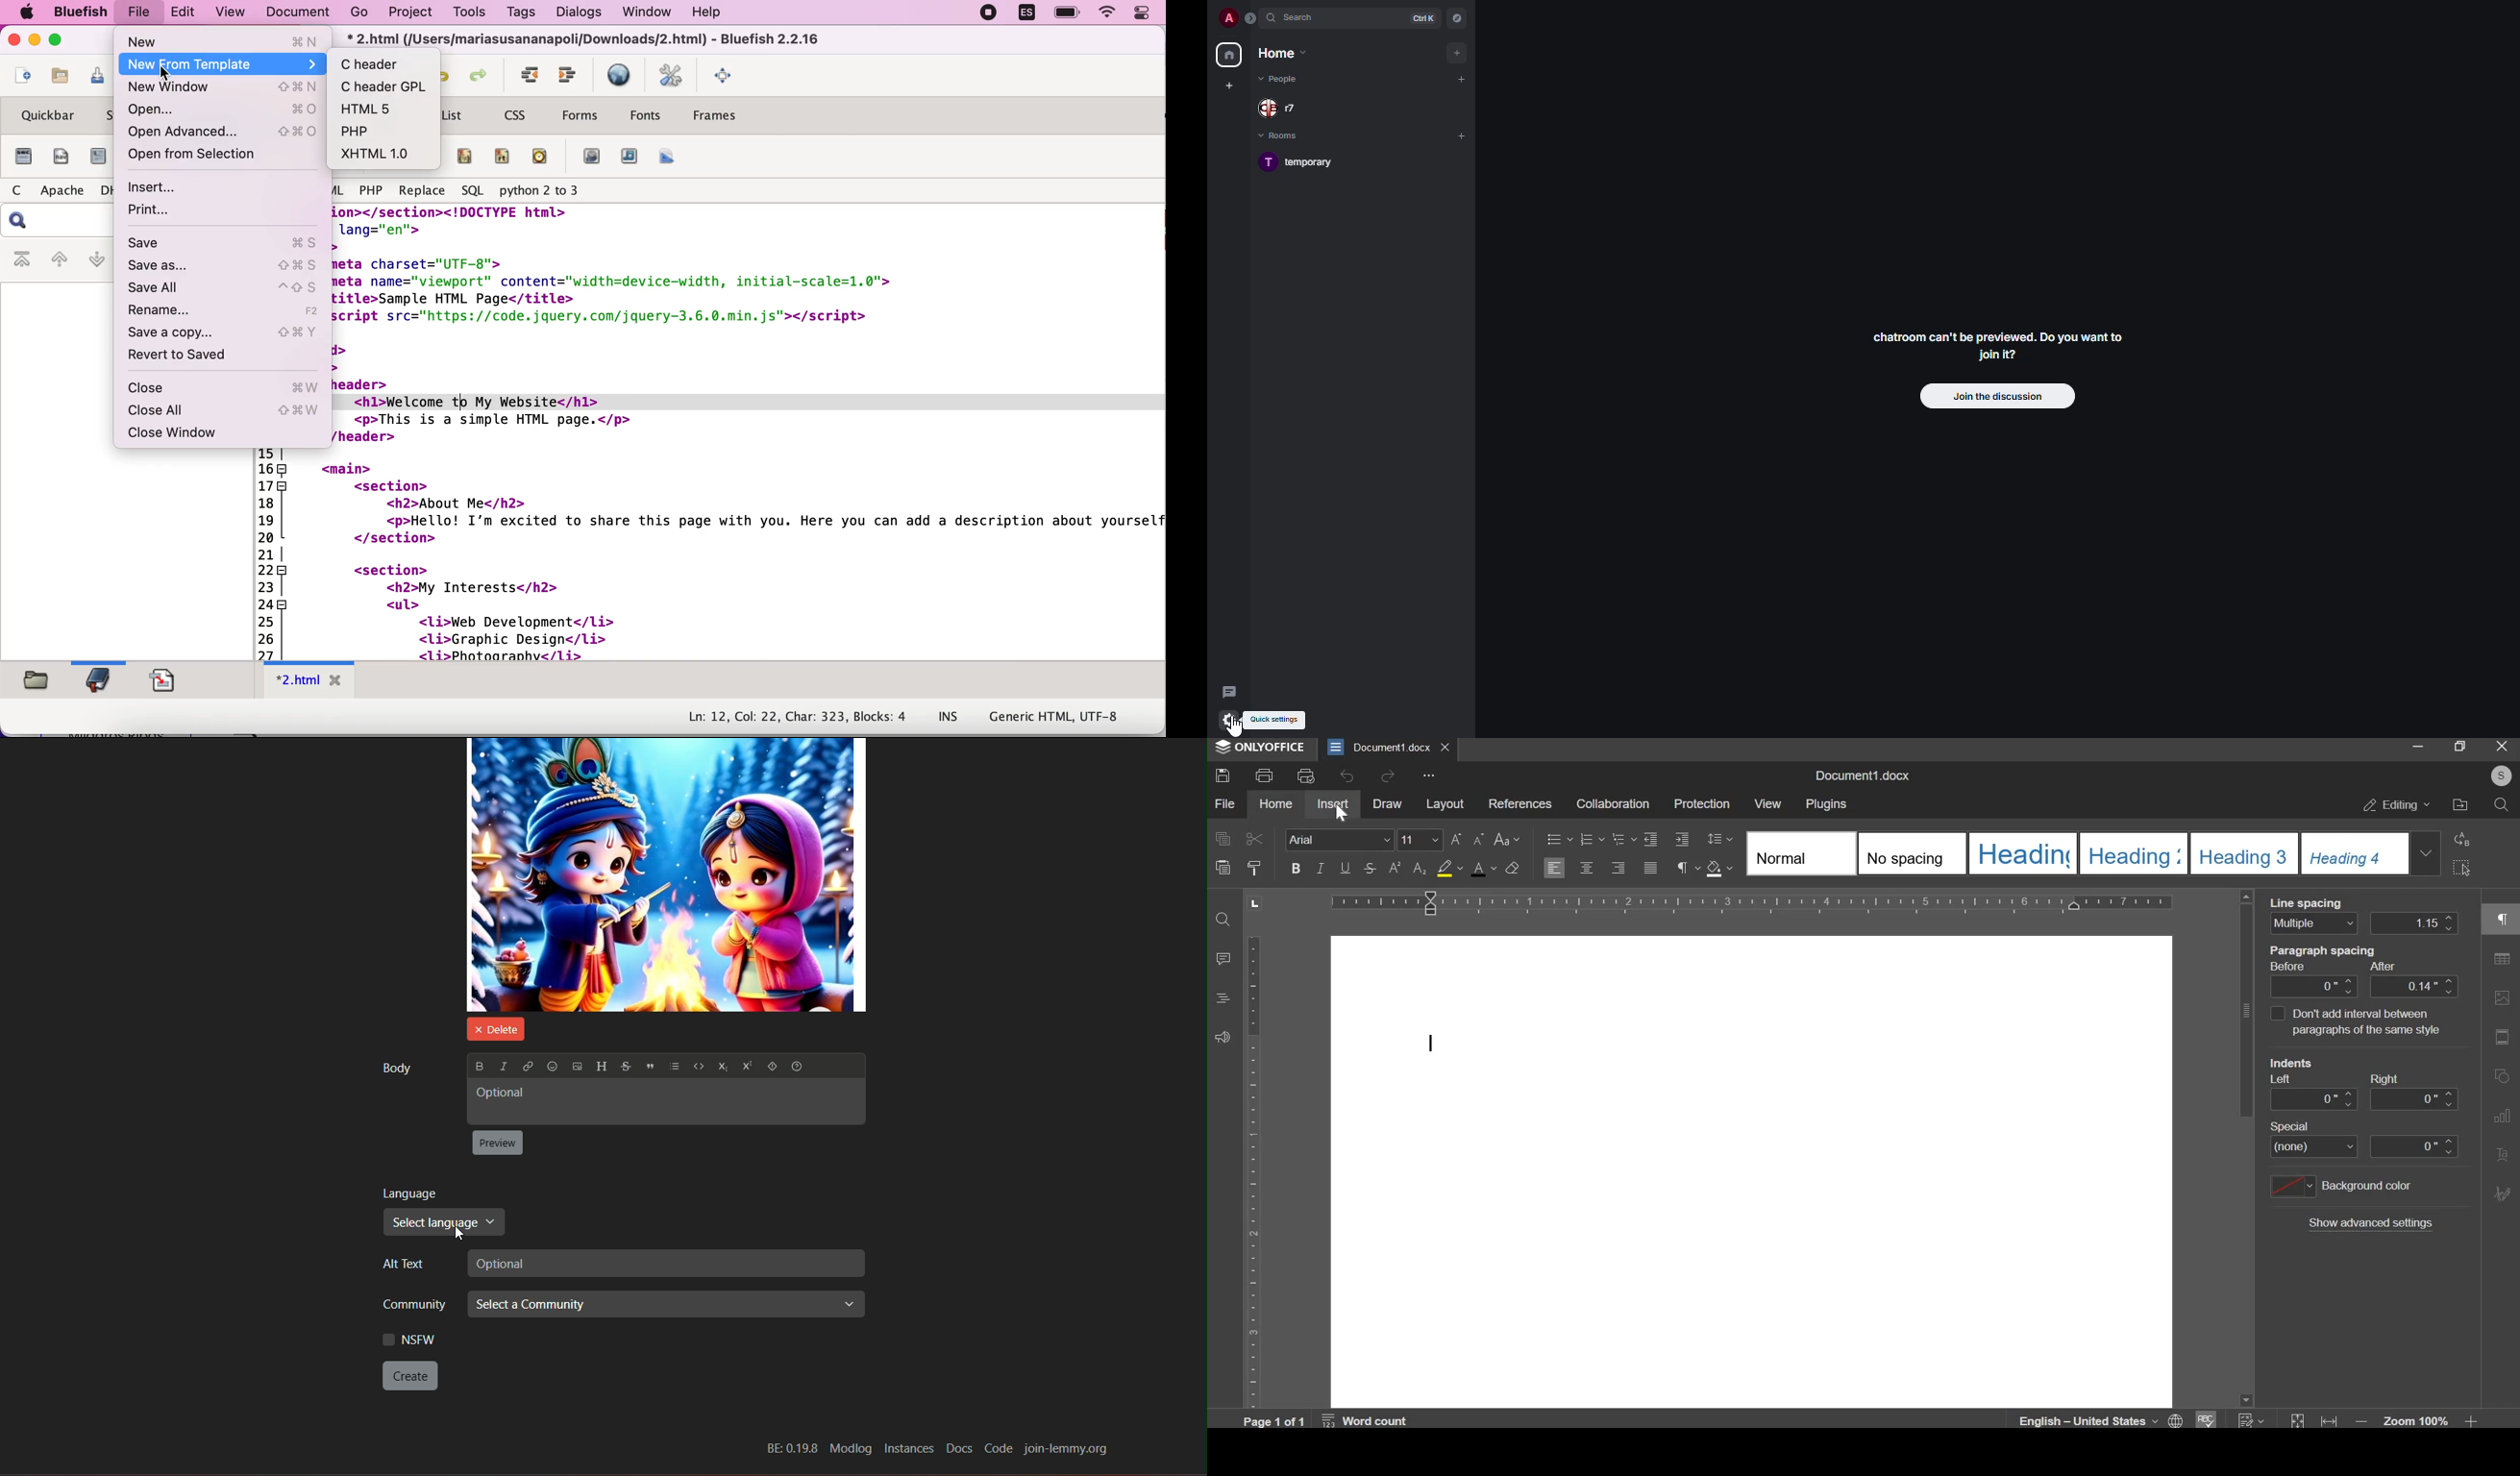 This screenshot has height=1484, width=2520. I want to click on paragraph  settings, so click(1686, 868).